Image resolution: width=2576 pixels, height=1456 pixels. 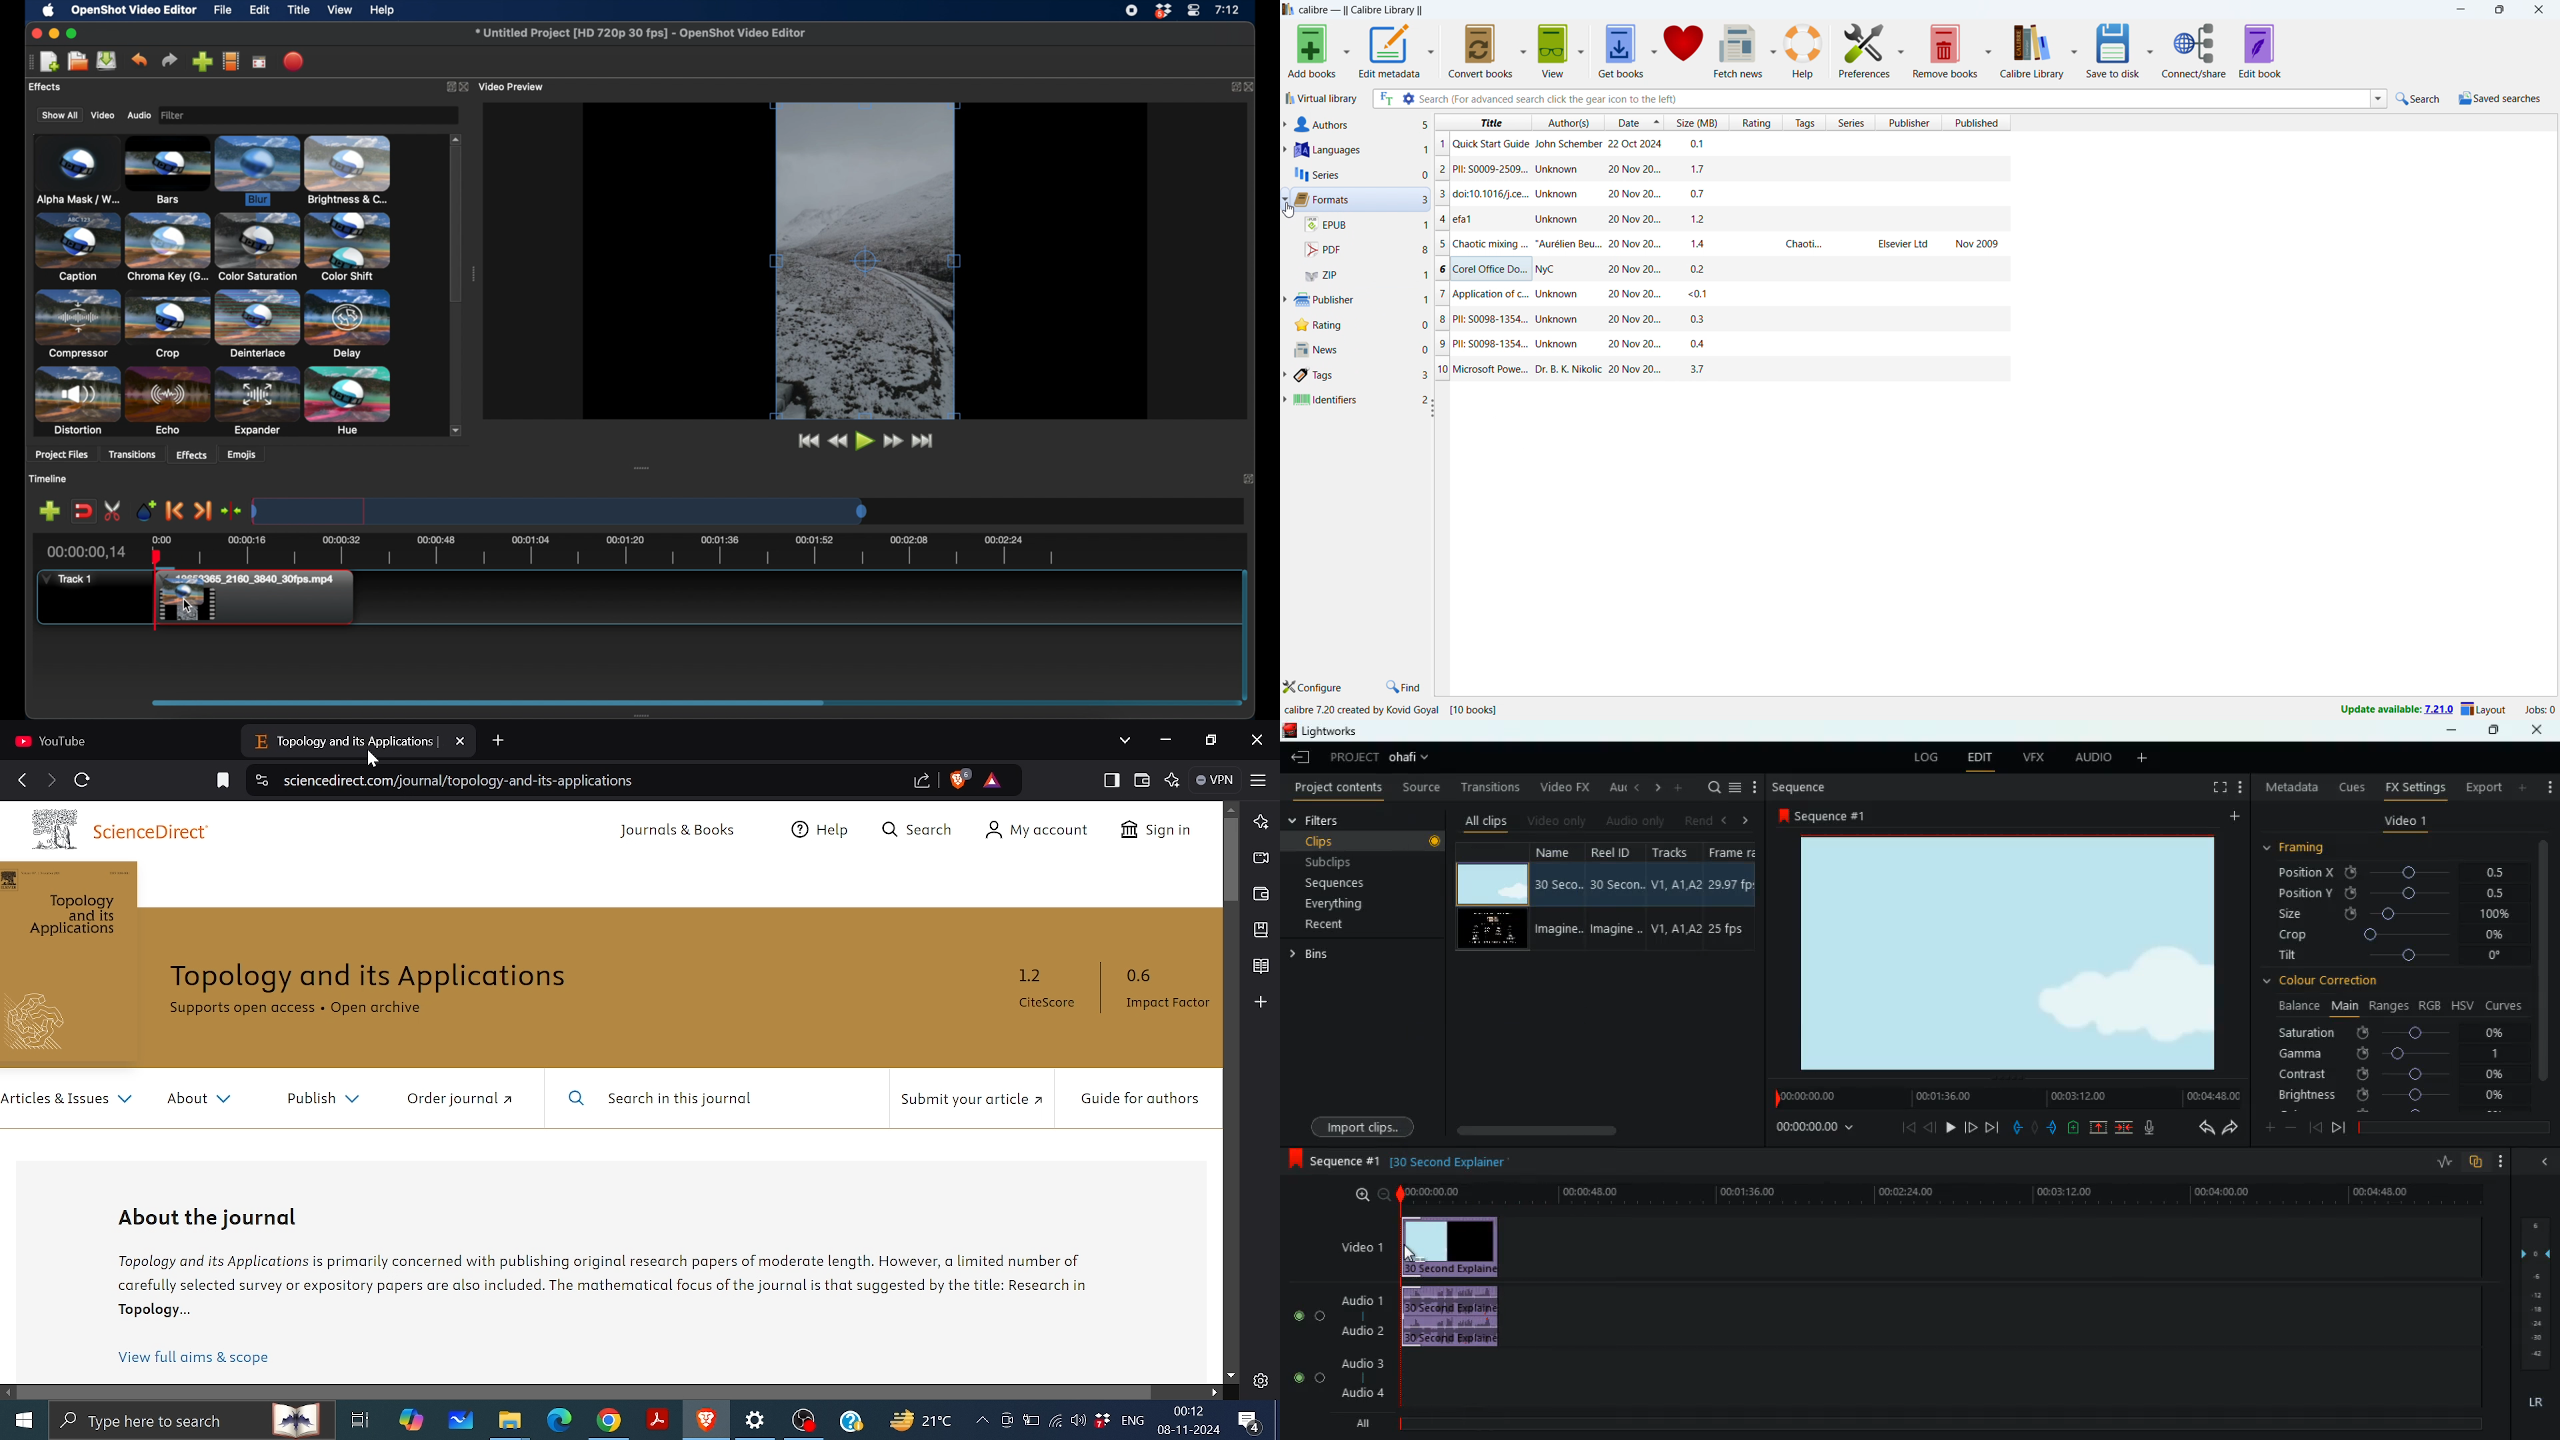 I want to click on sequence, so click(x=1830, y=816).